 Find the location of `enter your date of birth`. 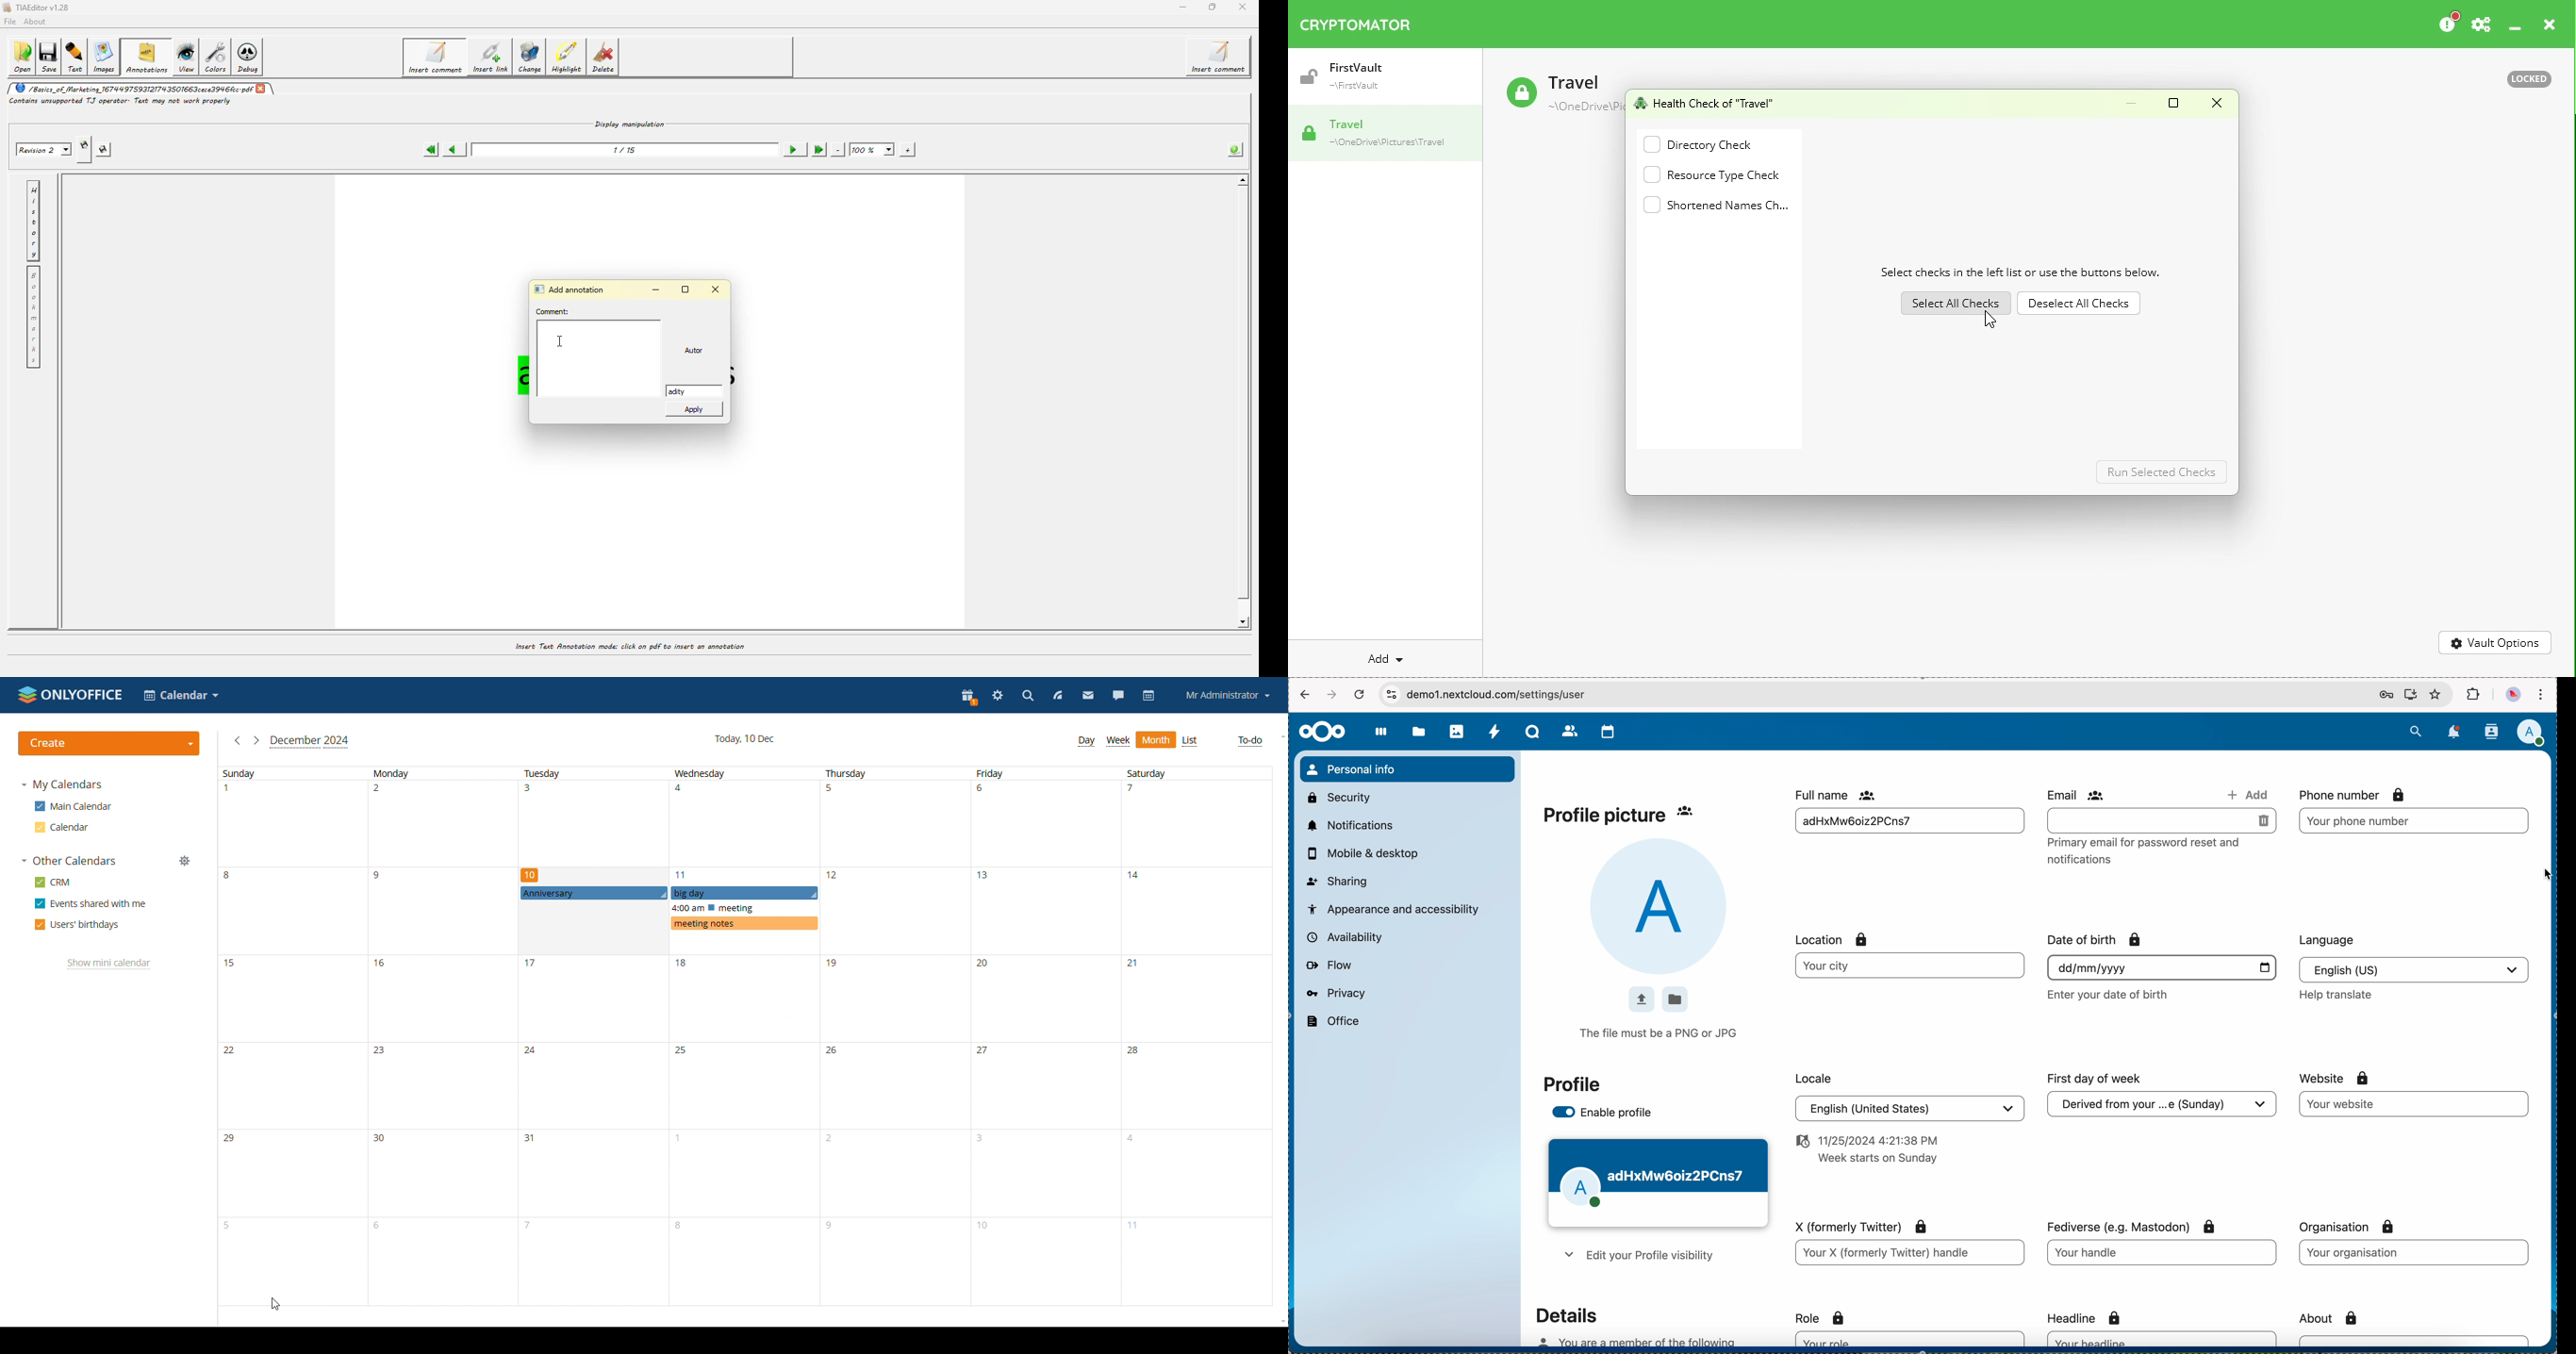

enter your date of birth is located at coordinates (2108, 994).